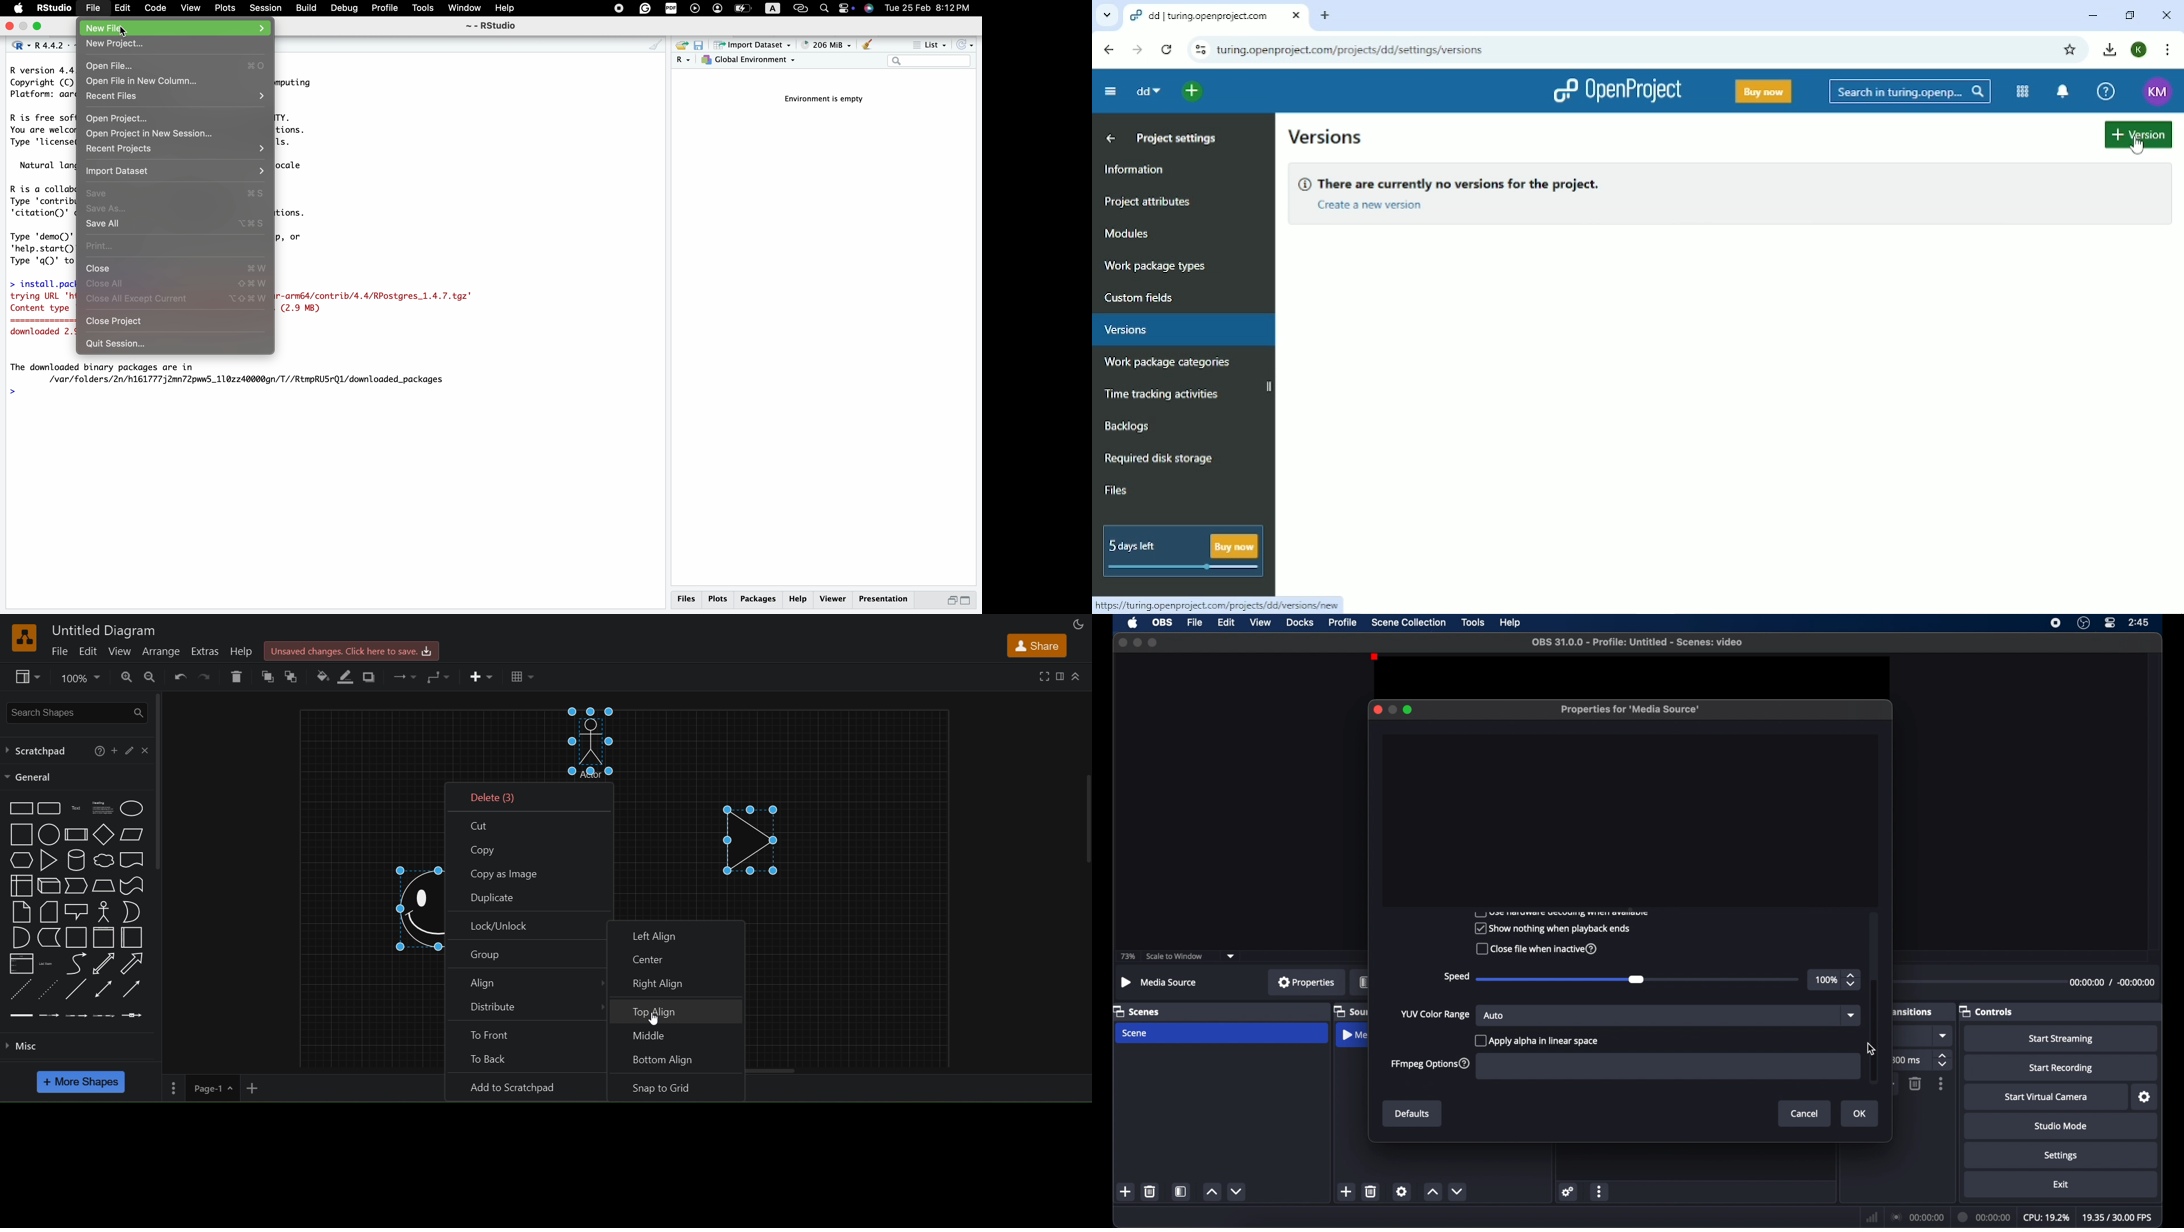 The height and width of the screenshot is (1232, 2184). I want to click on delete, so click(1915, 1084).